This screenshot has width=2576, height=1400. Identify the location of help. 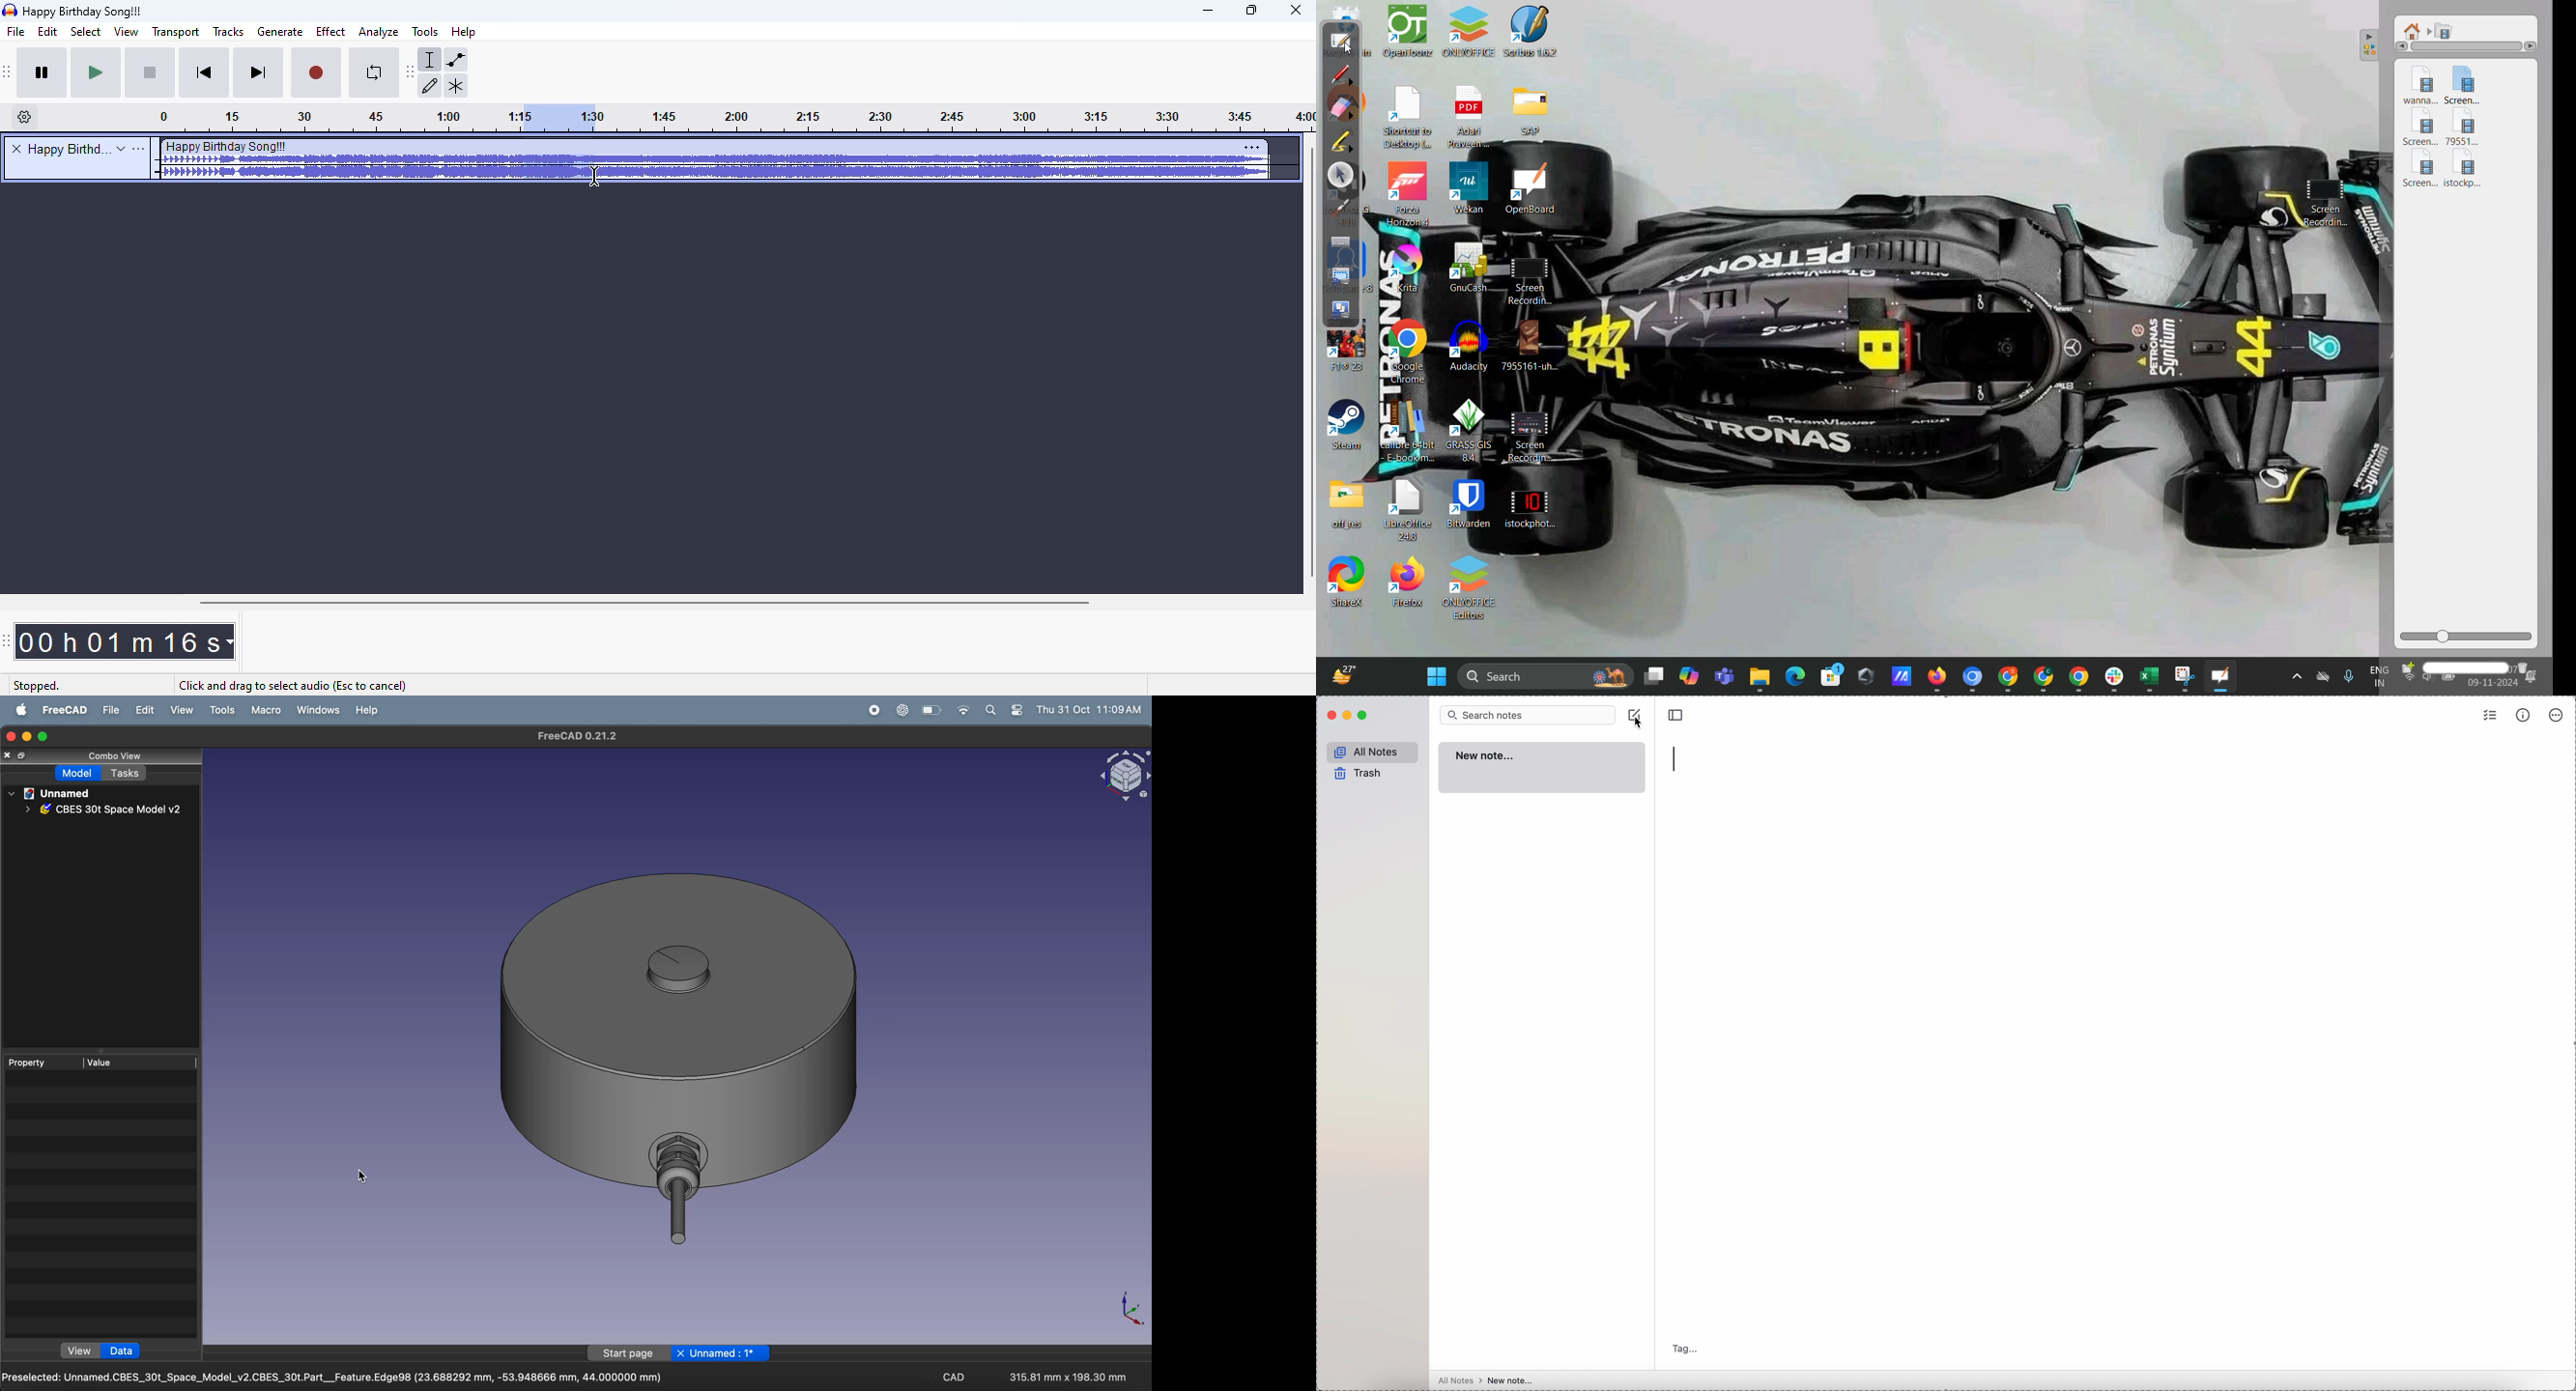
(370, 709).